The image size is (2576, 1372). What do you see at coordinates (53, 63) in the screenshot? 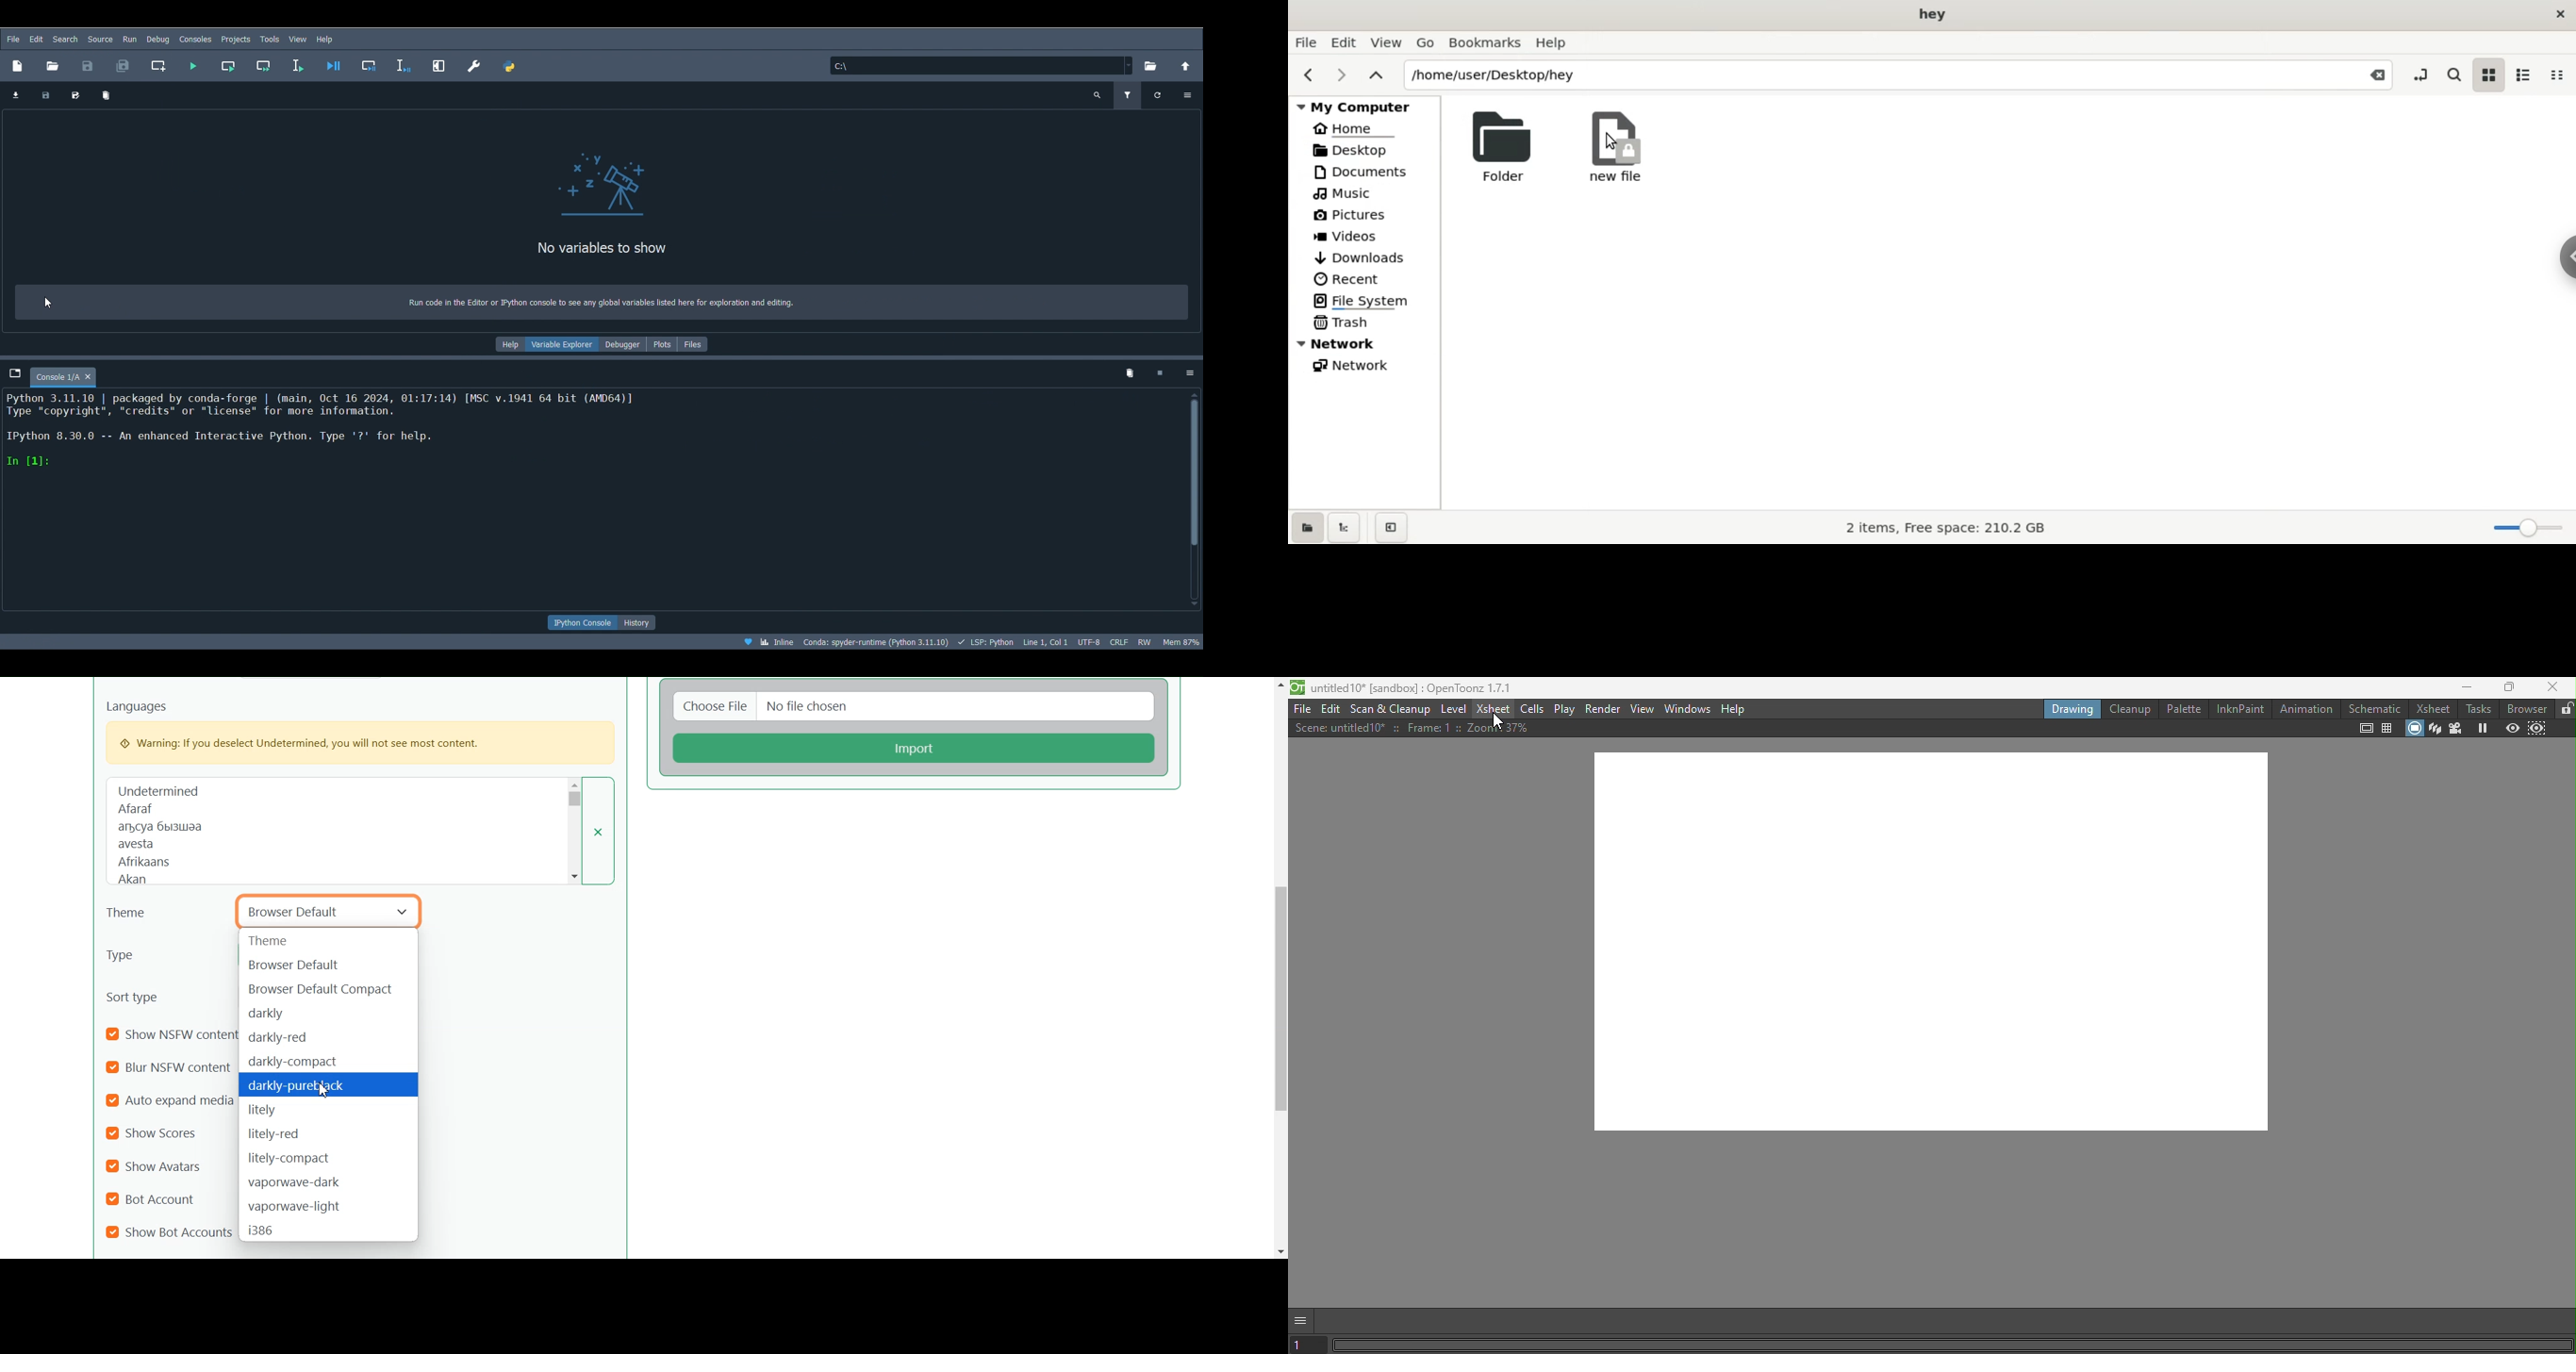
I see `Open file (Ctrl + O)` at bounding box center [53, 63].